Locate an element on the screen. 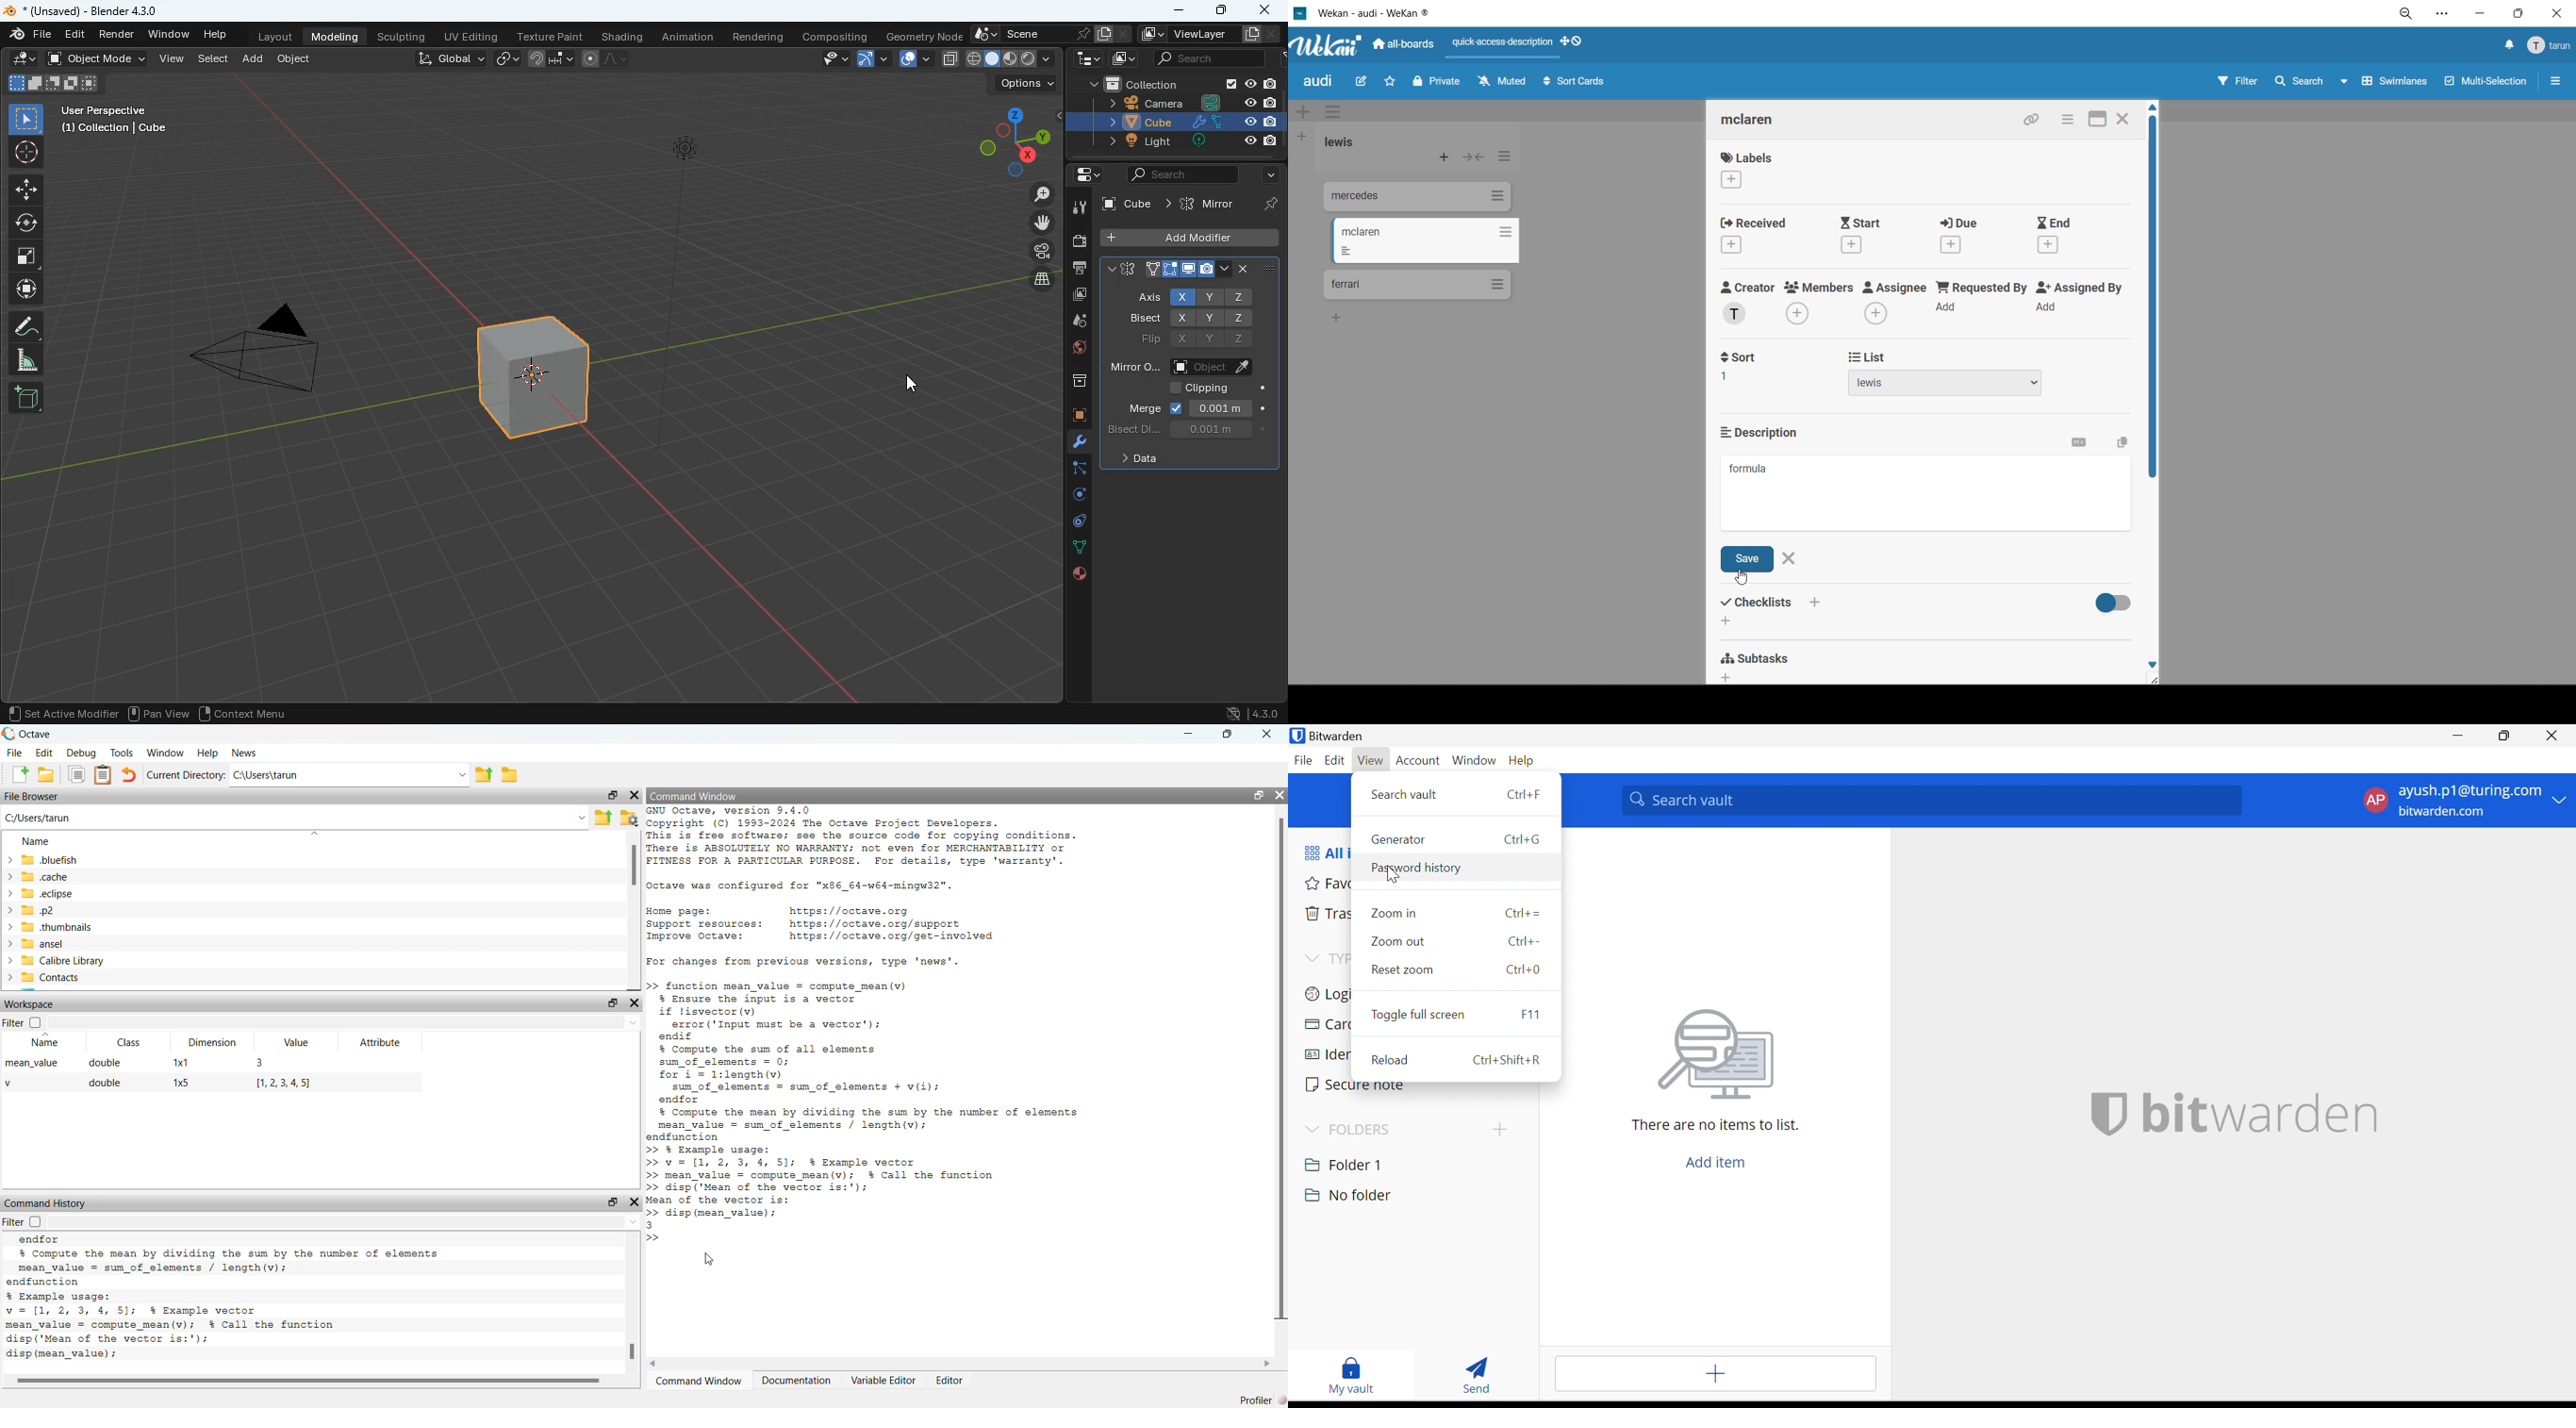  fullscreen is located at coordinates (59, 83).